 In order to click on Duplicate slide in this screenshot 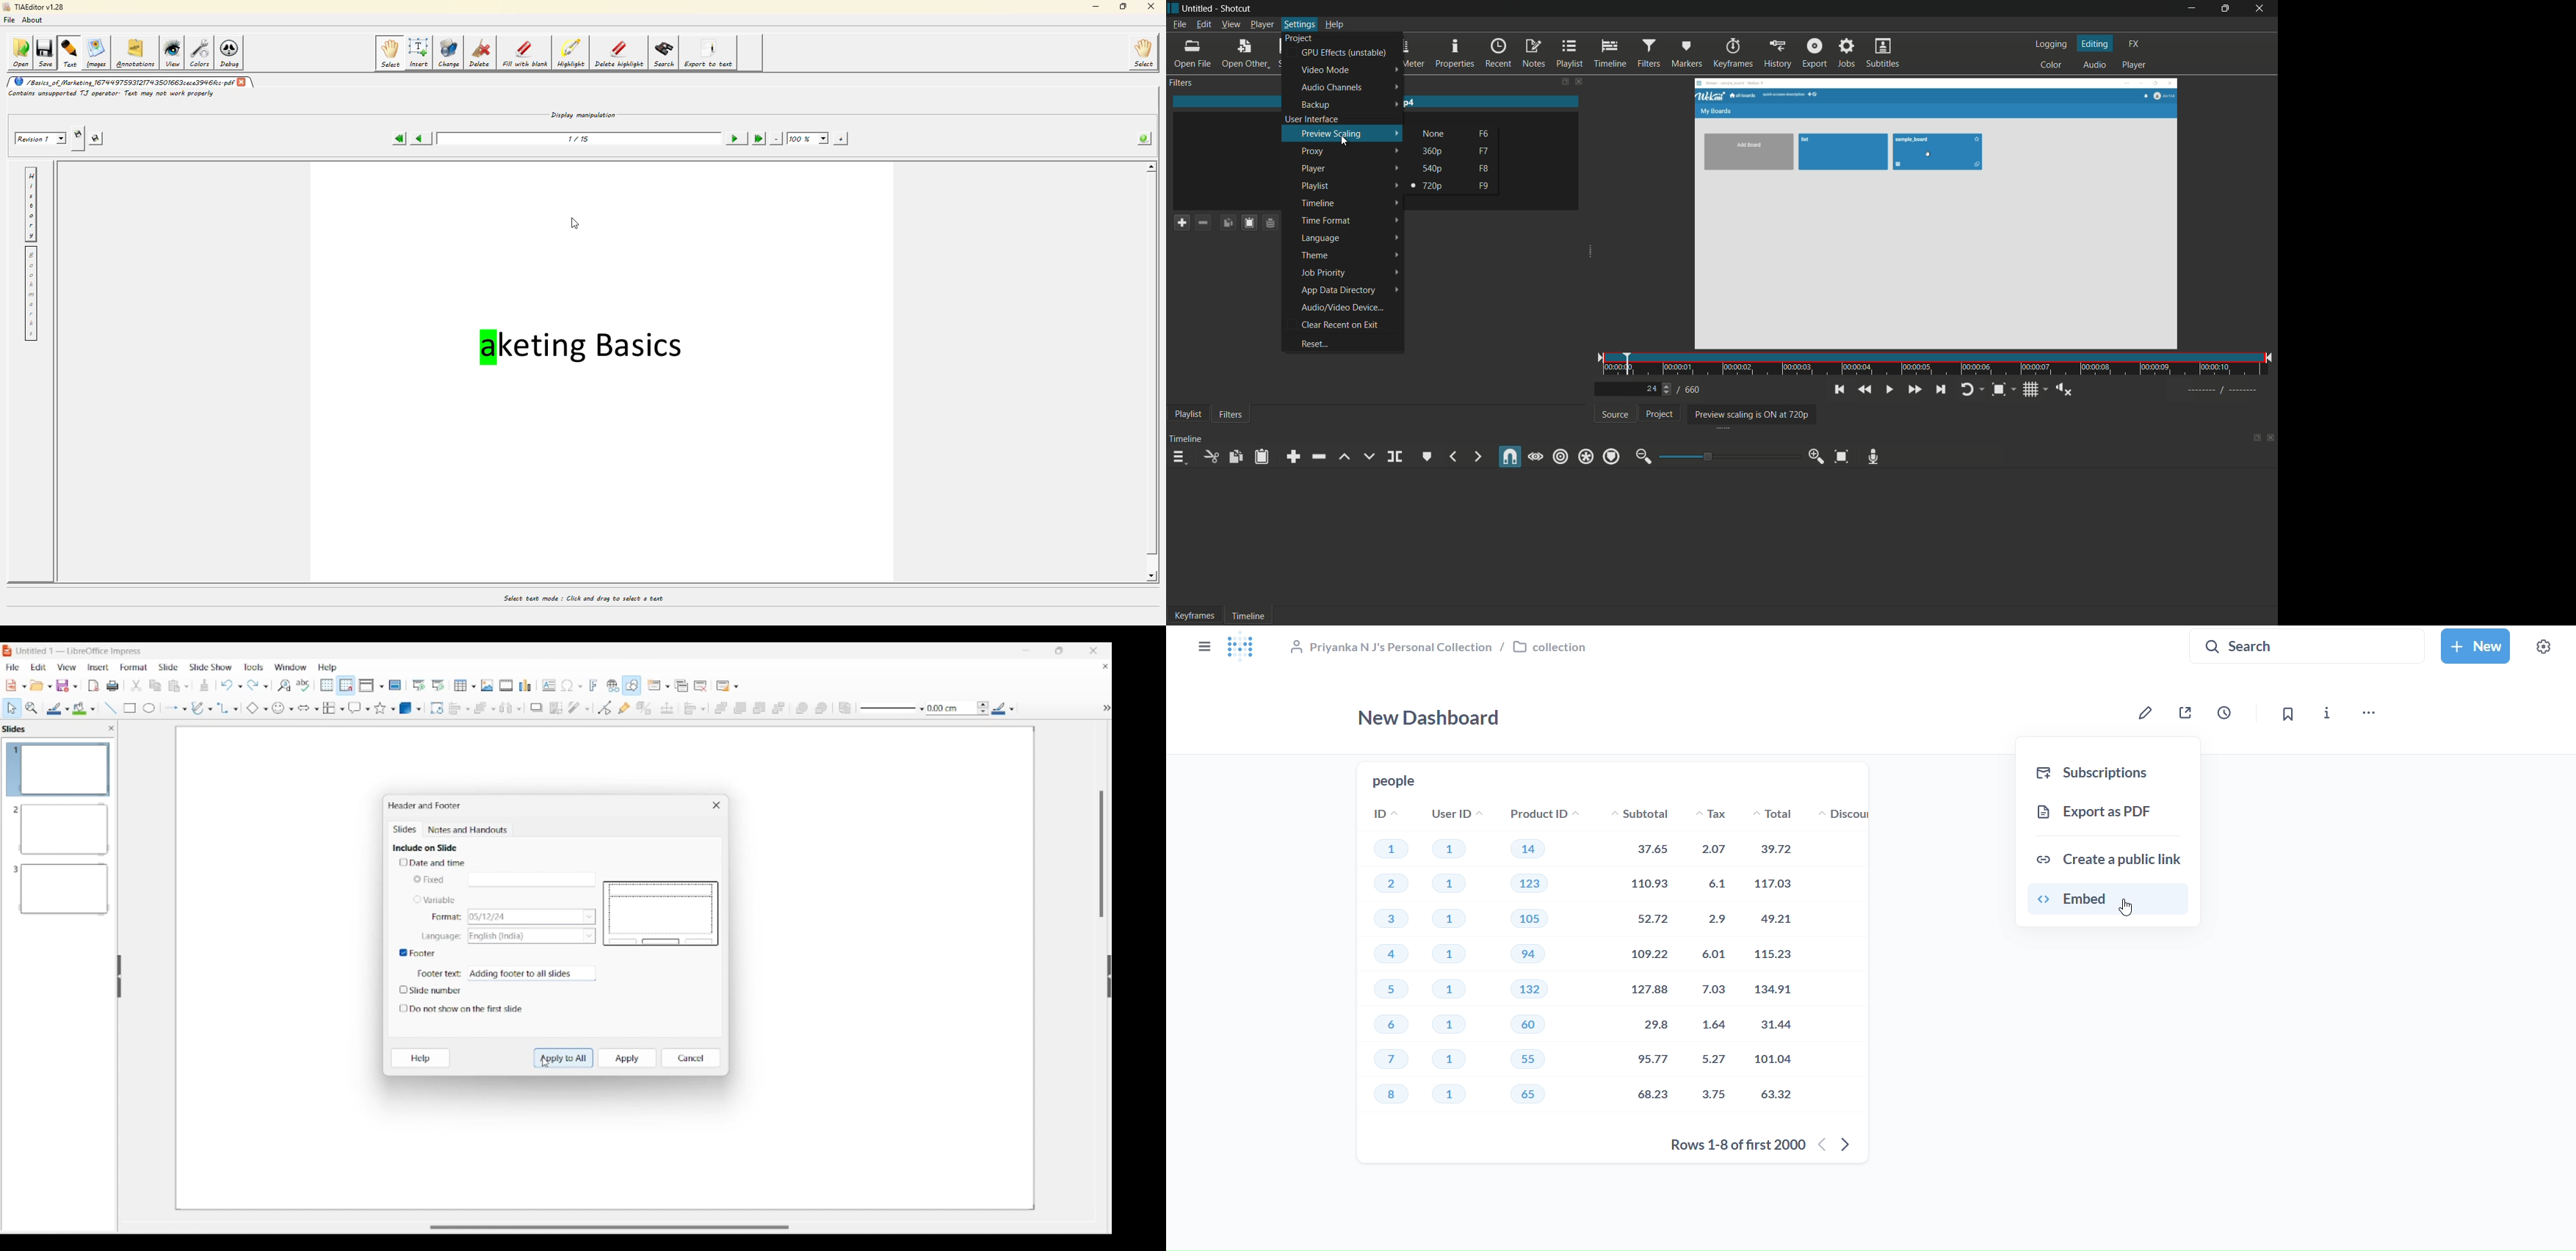, I will do `click(682, 686)`.